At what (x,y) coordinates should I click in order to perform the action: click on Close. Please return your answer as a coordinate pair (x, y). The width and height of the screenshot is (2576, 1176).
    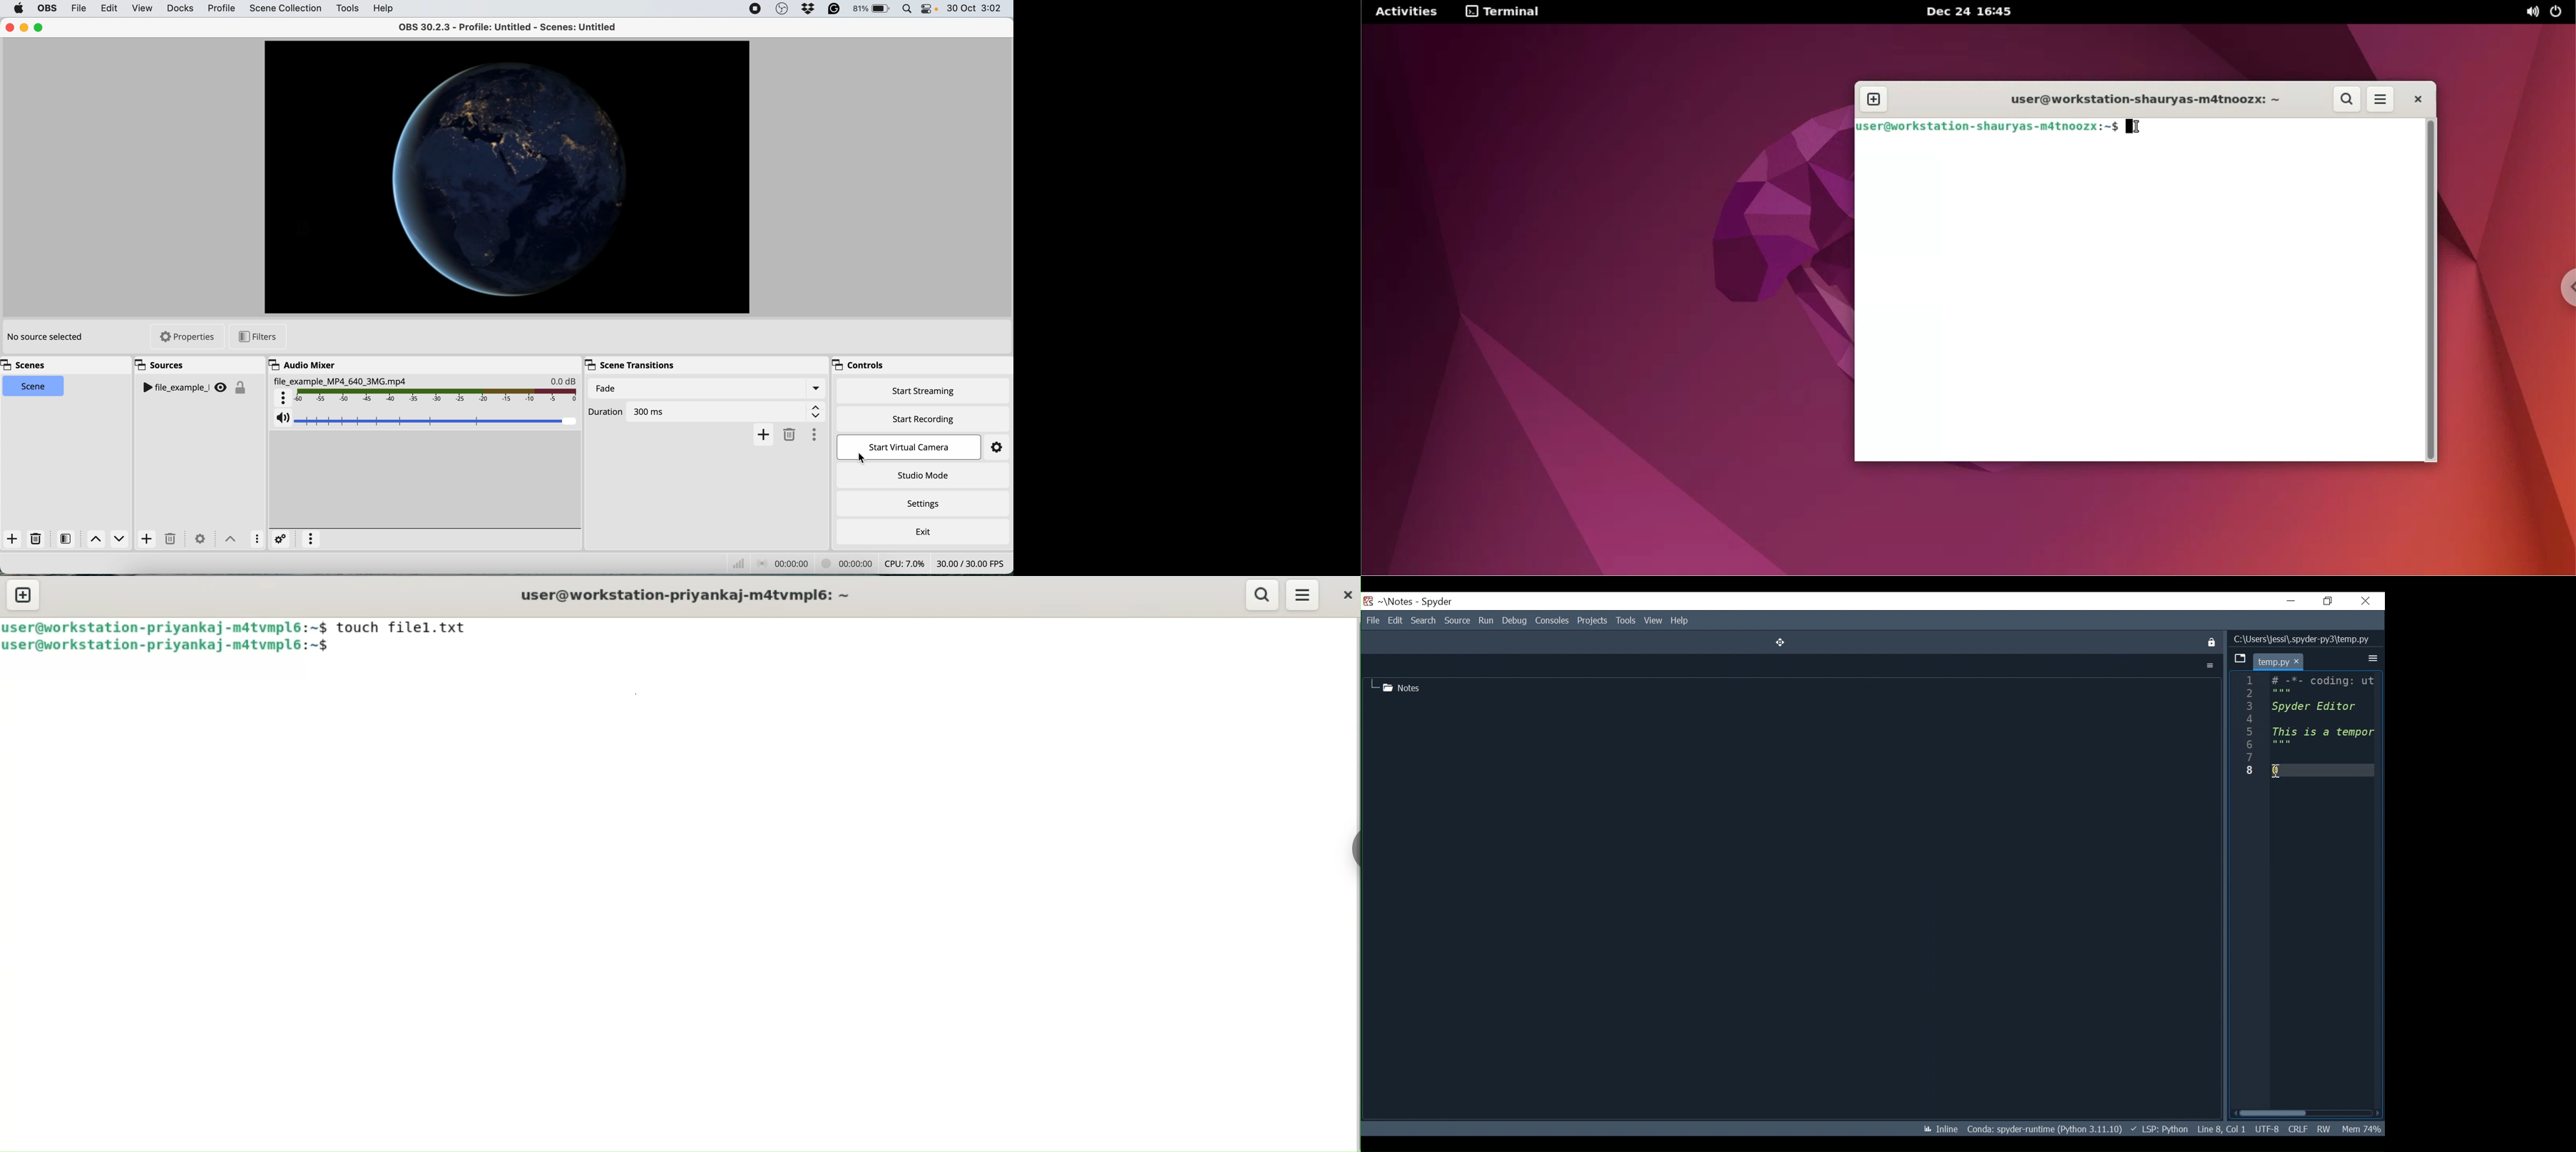
    Looking at the image, I should click on (2367, 601).